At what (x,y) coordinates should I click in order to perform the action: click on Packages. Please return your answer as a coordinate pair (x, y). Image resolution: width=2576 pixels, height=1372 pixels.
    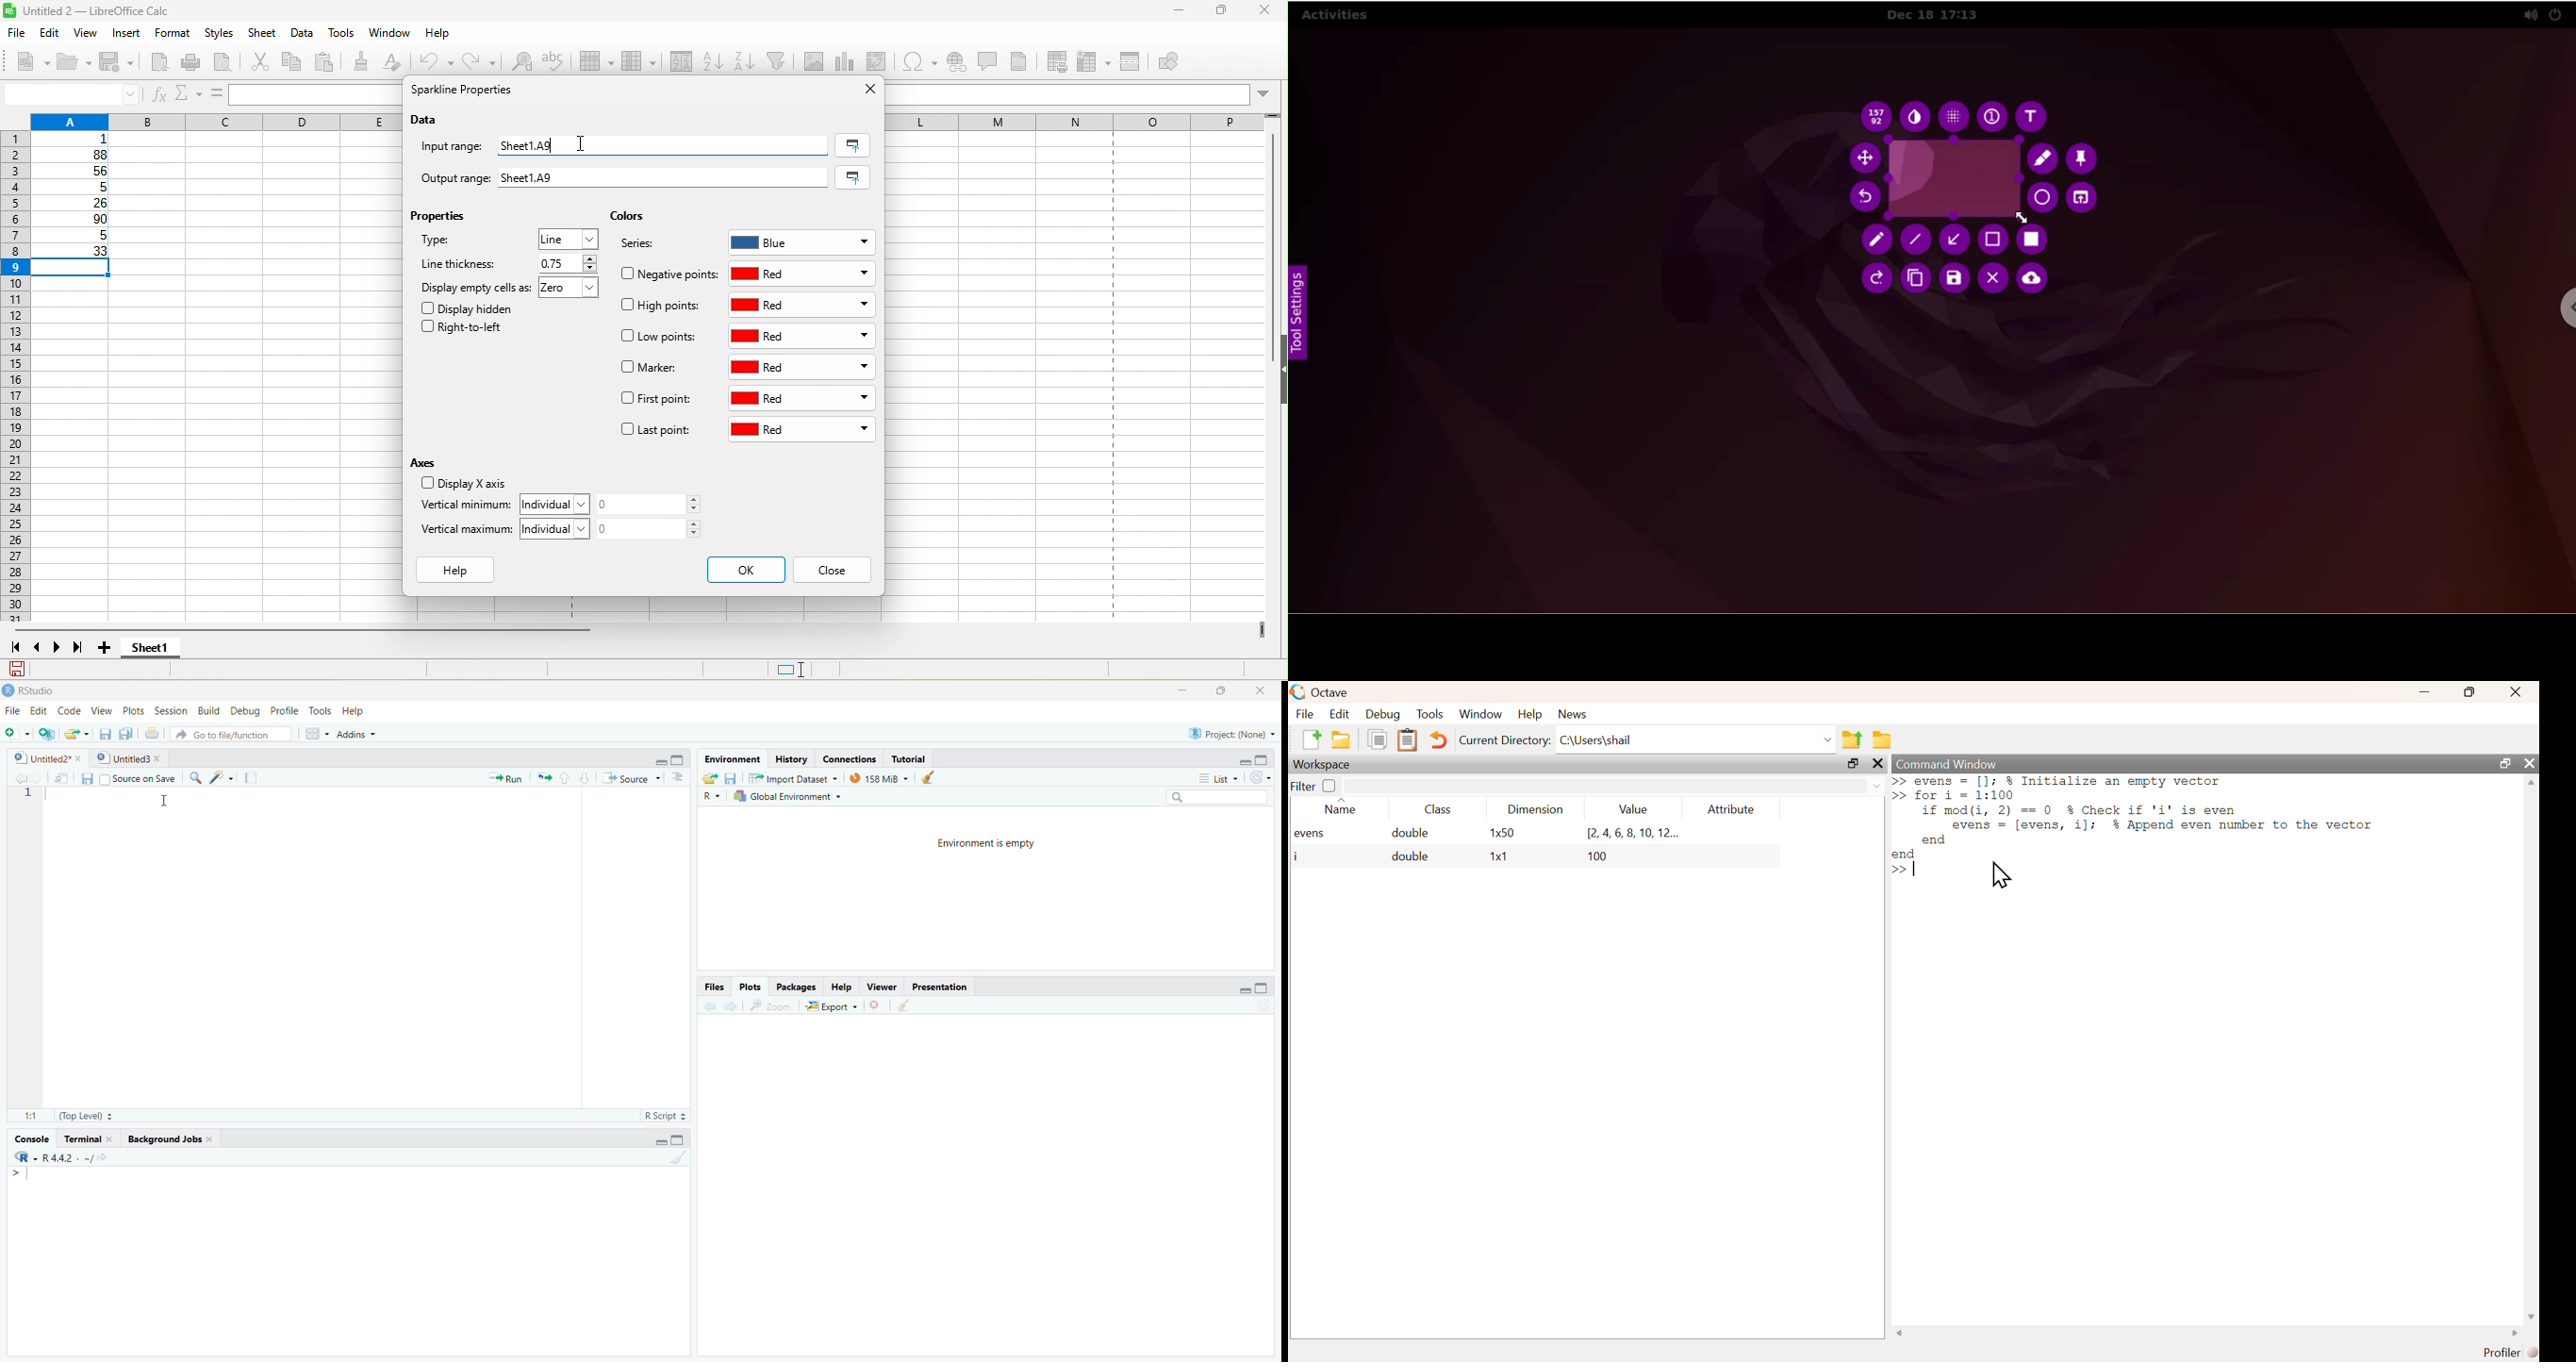
    Looking at the image, I should click on (794, 986).